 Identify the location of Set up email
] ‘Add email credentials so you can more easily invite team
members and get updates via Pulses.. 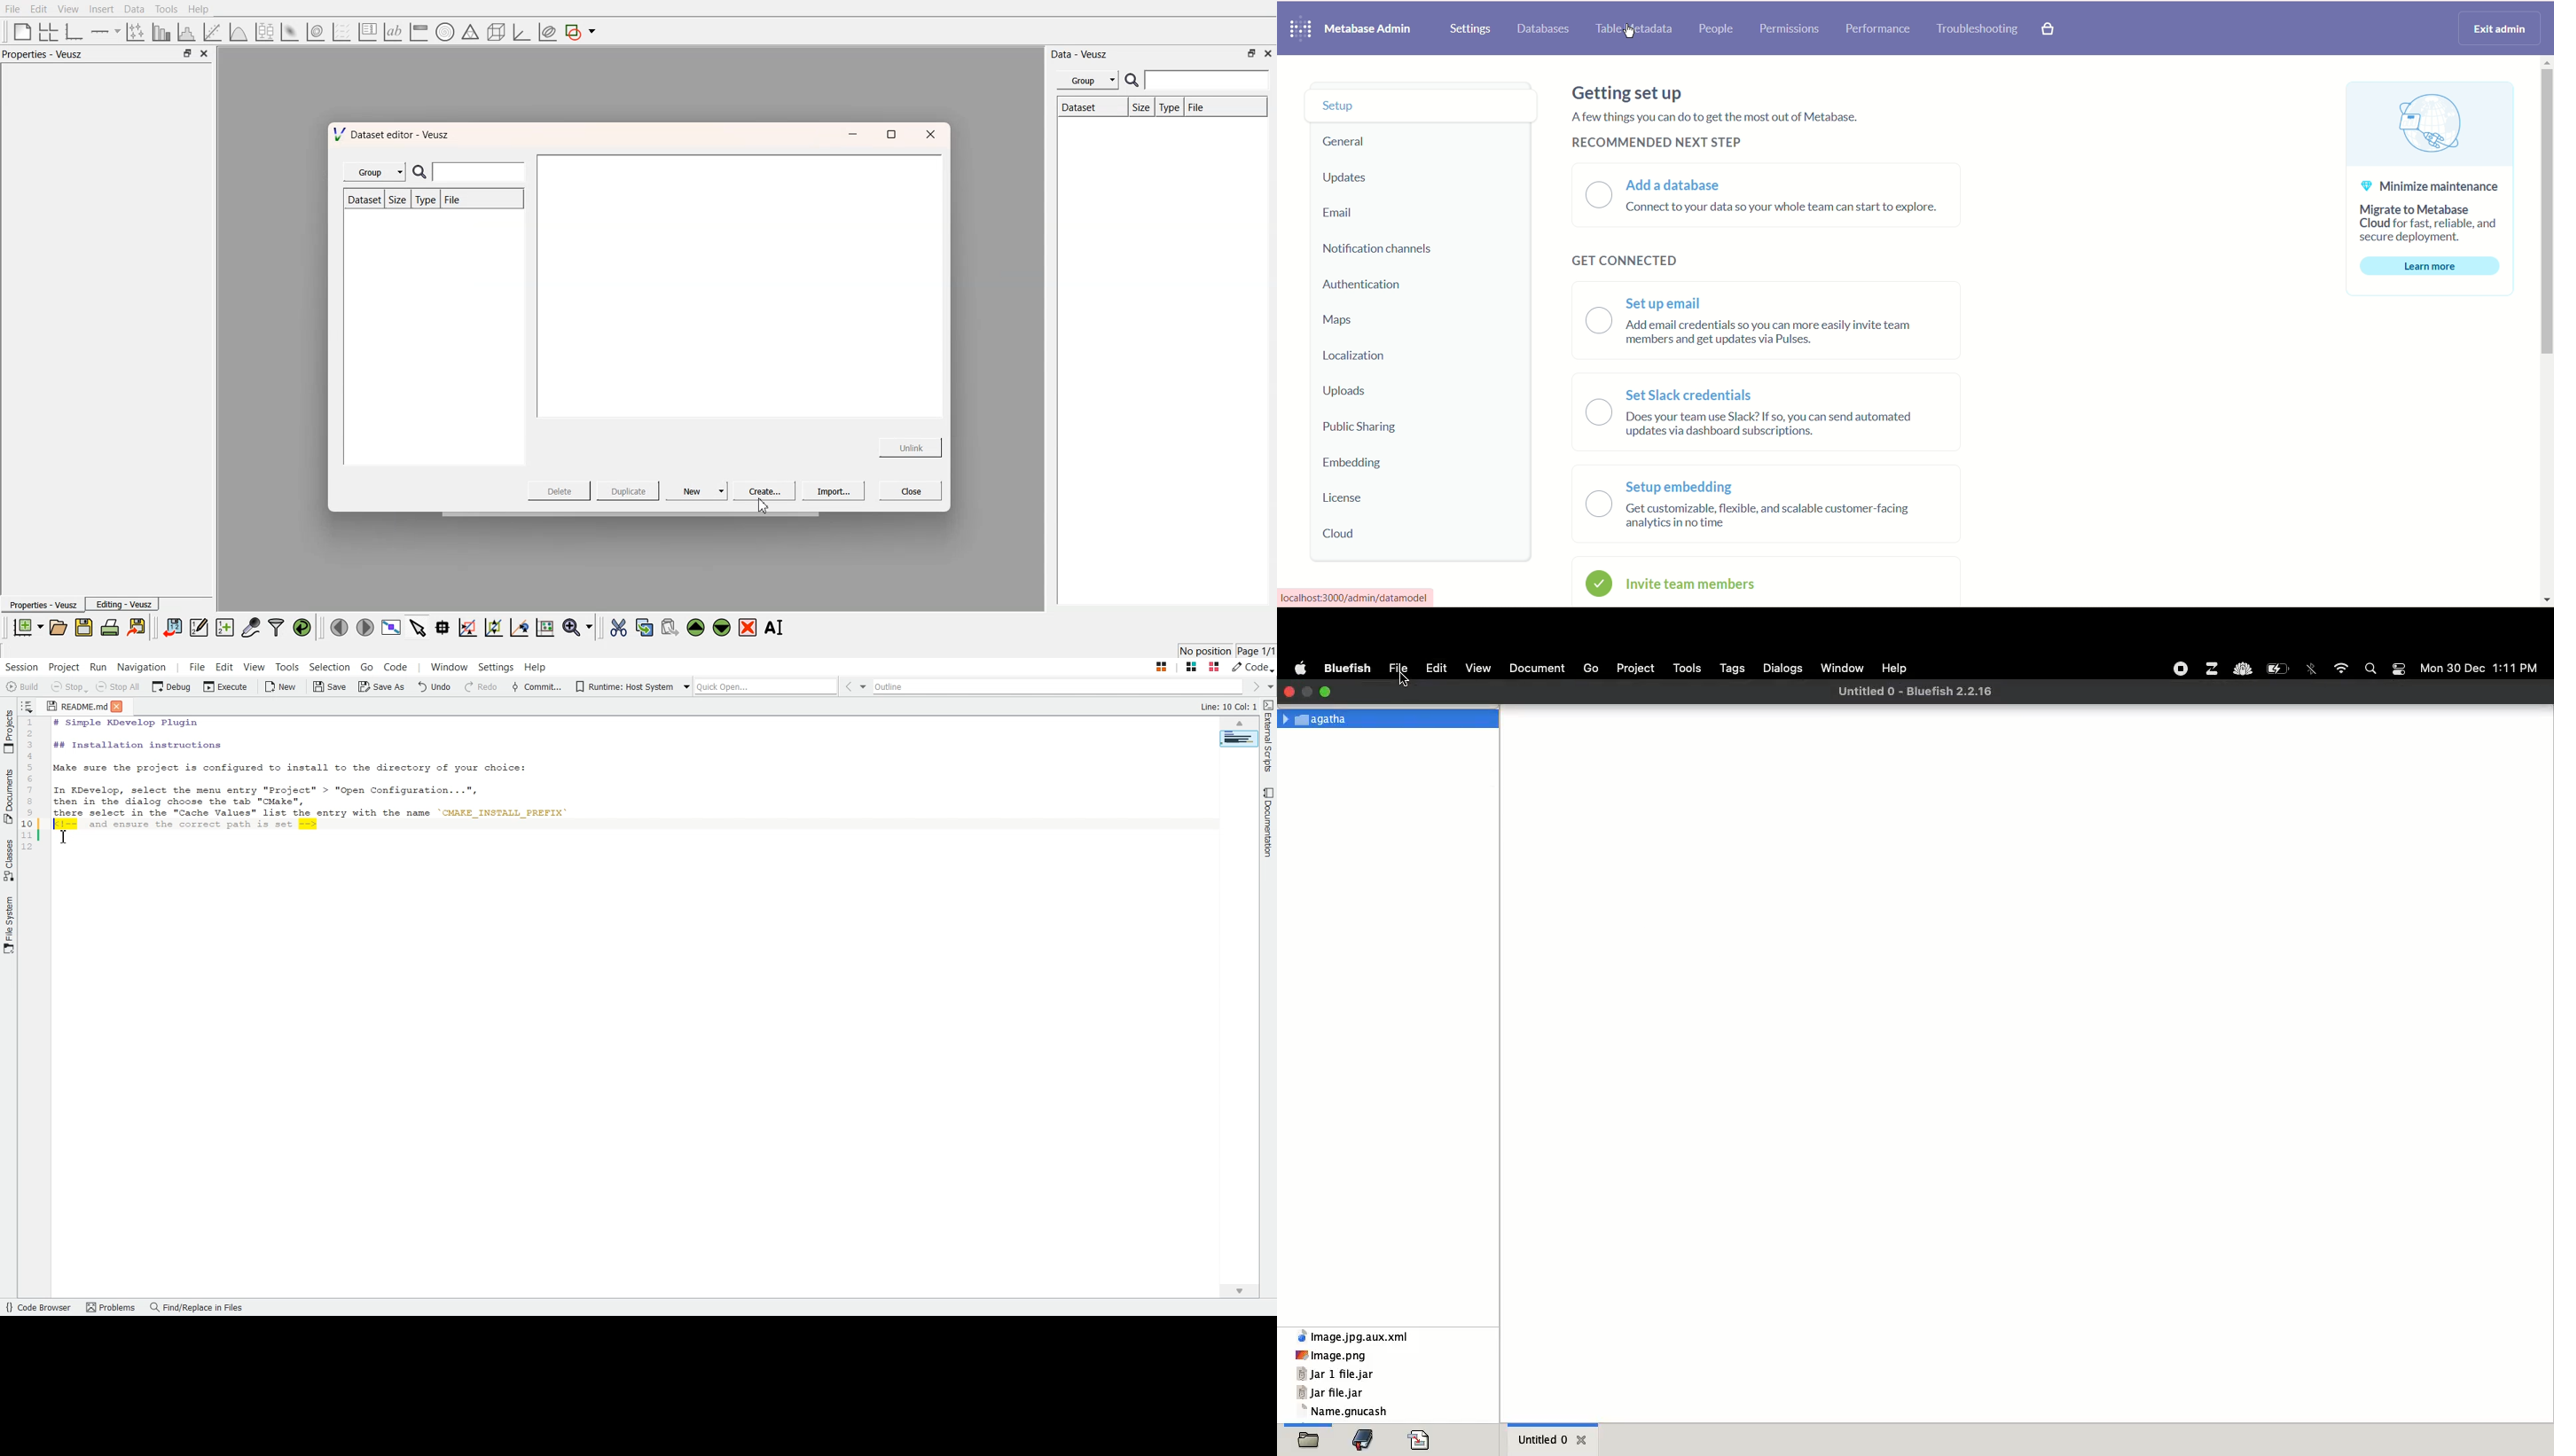
(1782, 320).